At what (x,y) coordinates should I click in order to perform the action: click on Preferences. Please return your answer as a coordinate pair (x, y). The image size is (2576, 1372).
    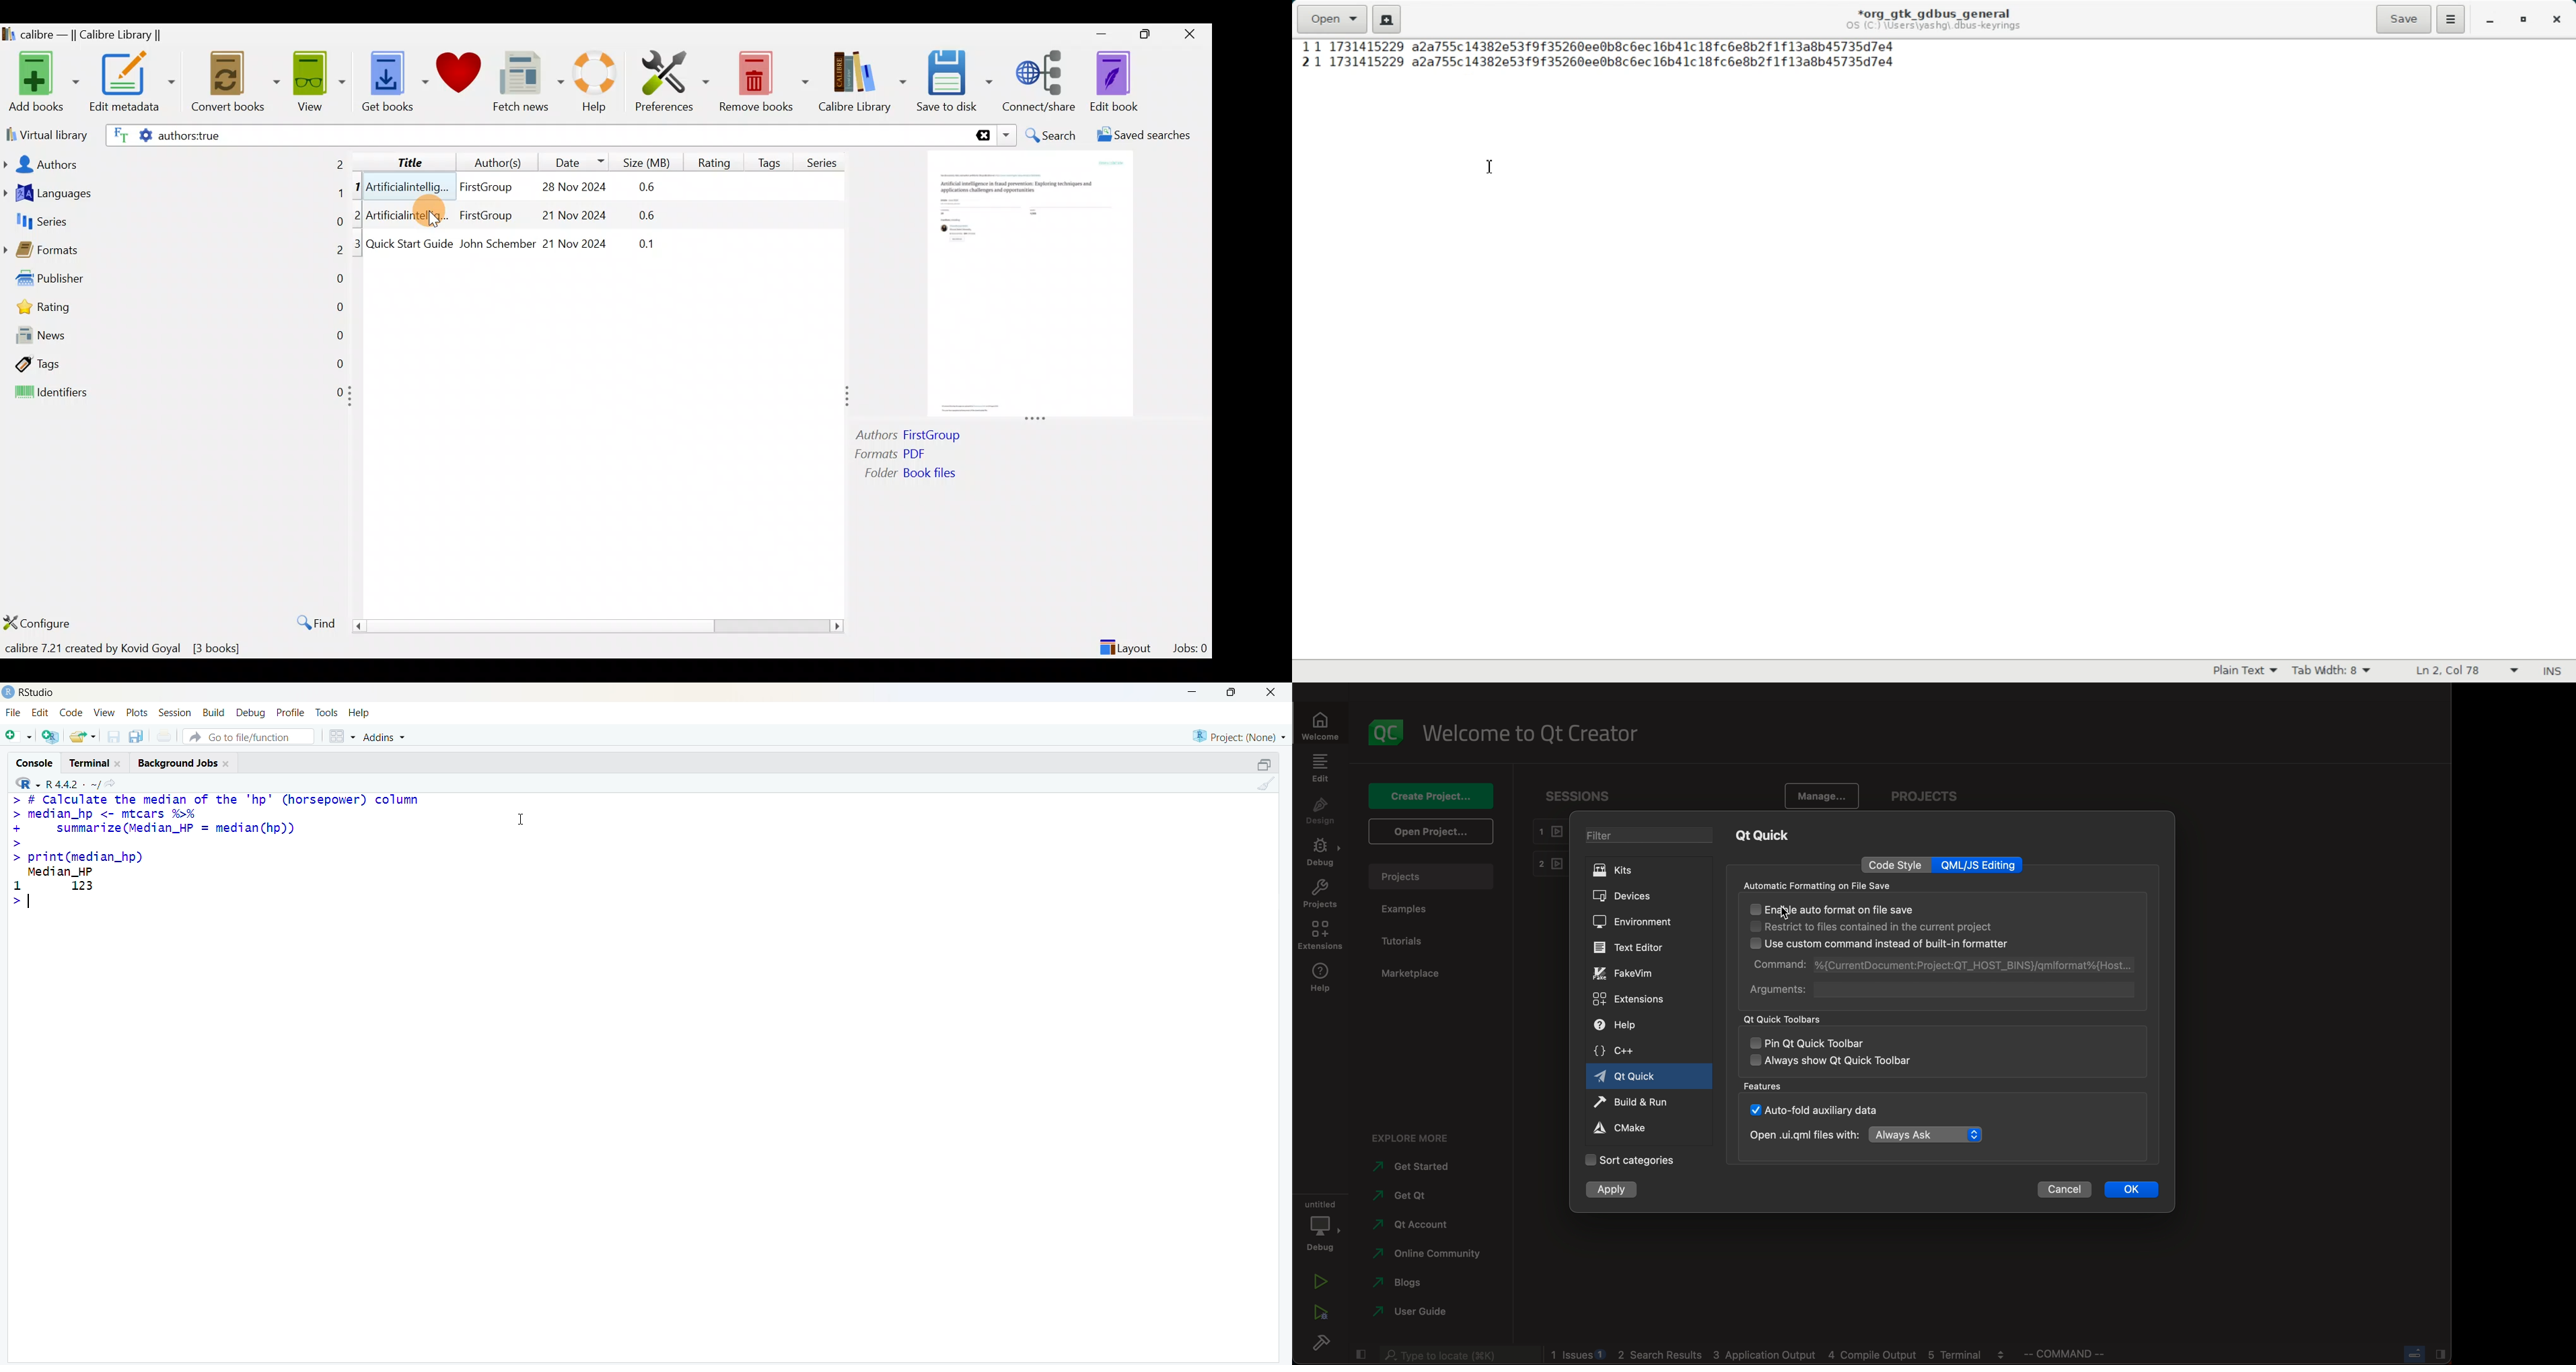
    Looking at the image, I should click on (672, 80).